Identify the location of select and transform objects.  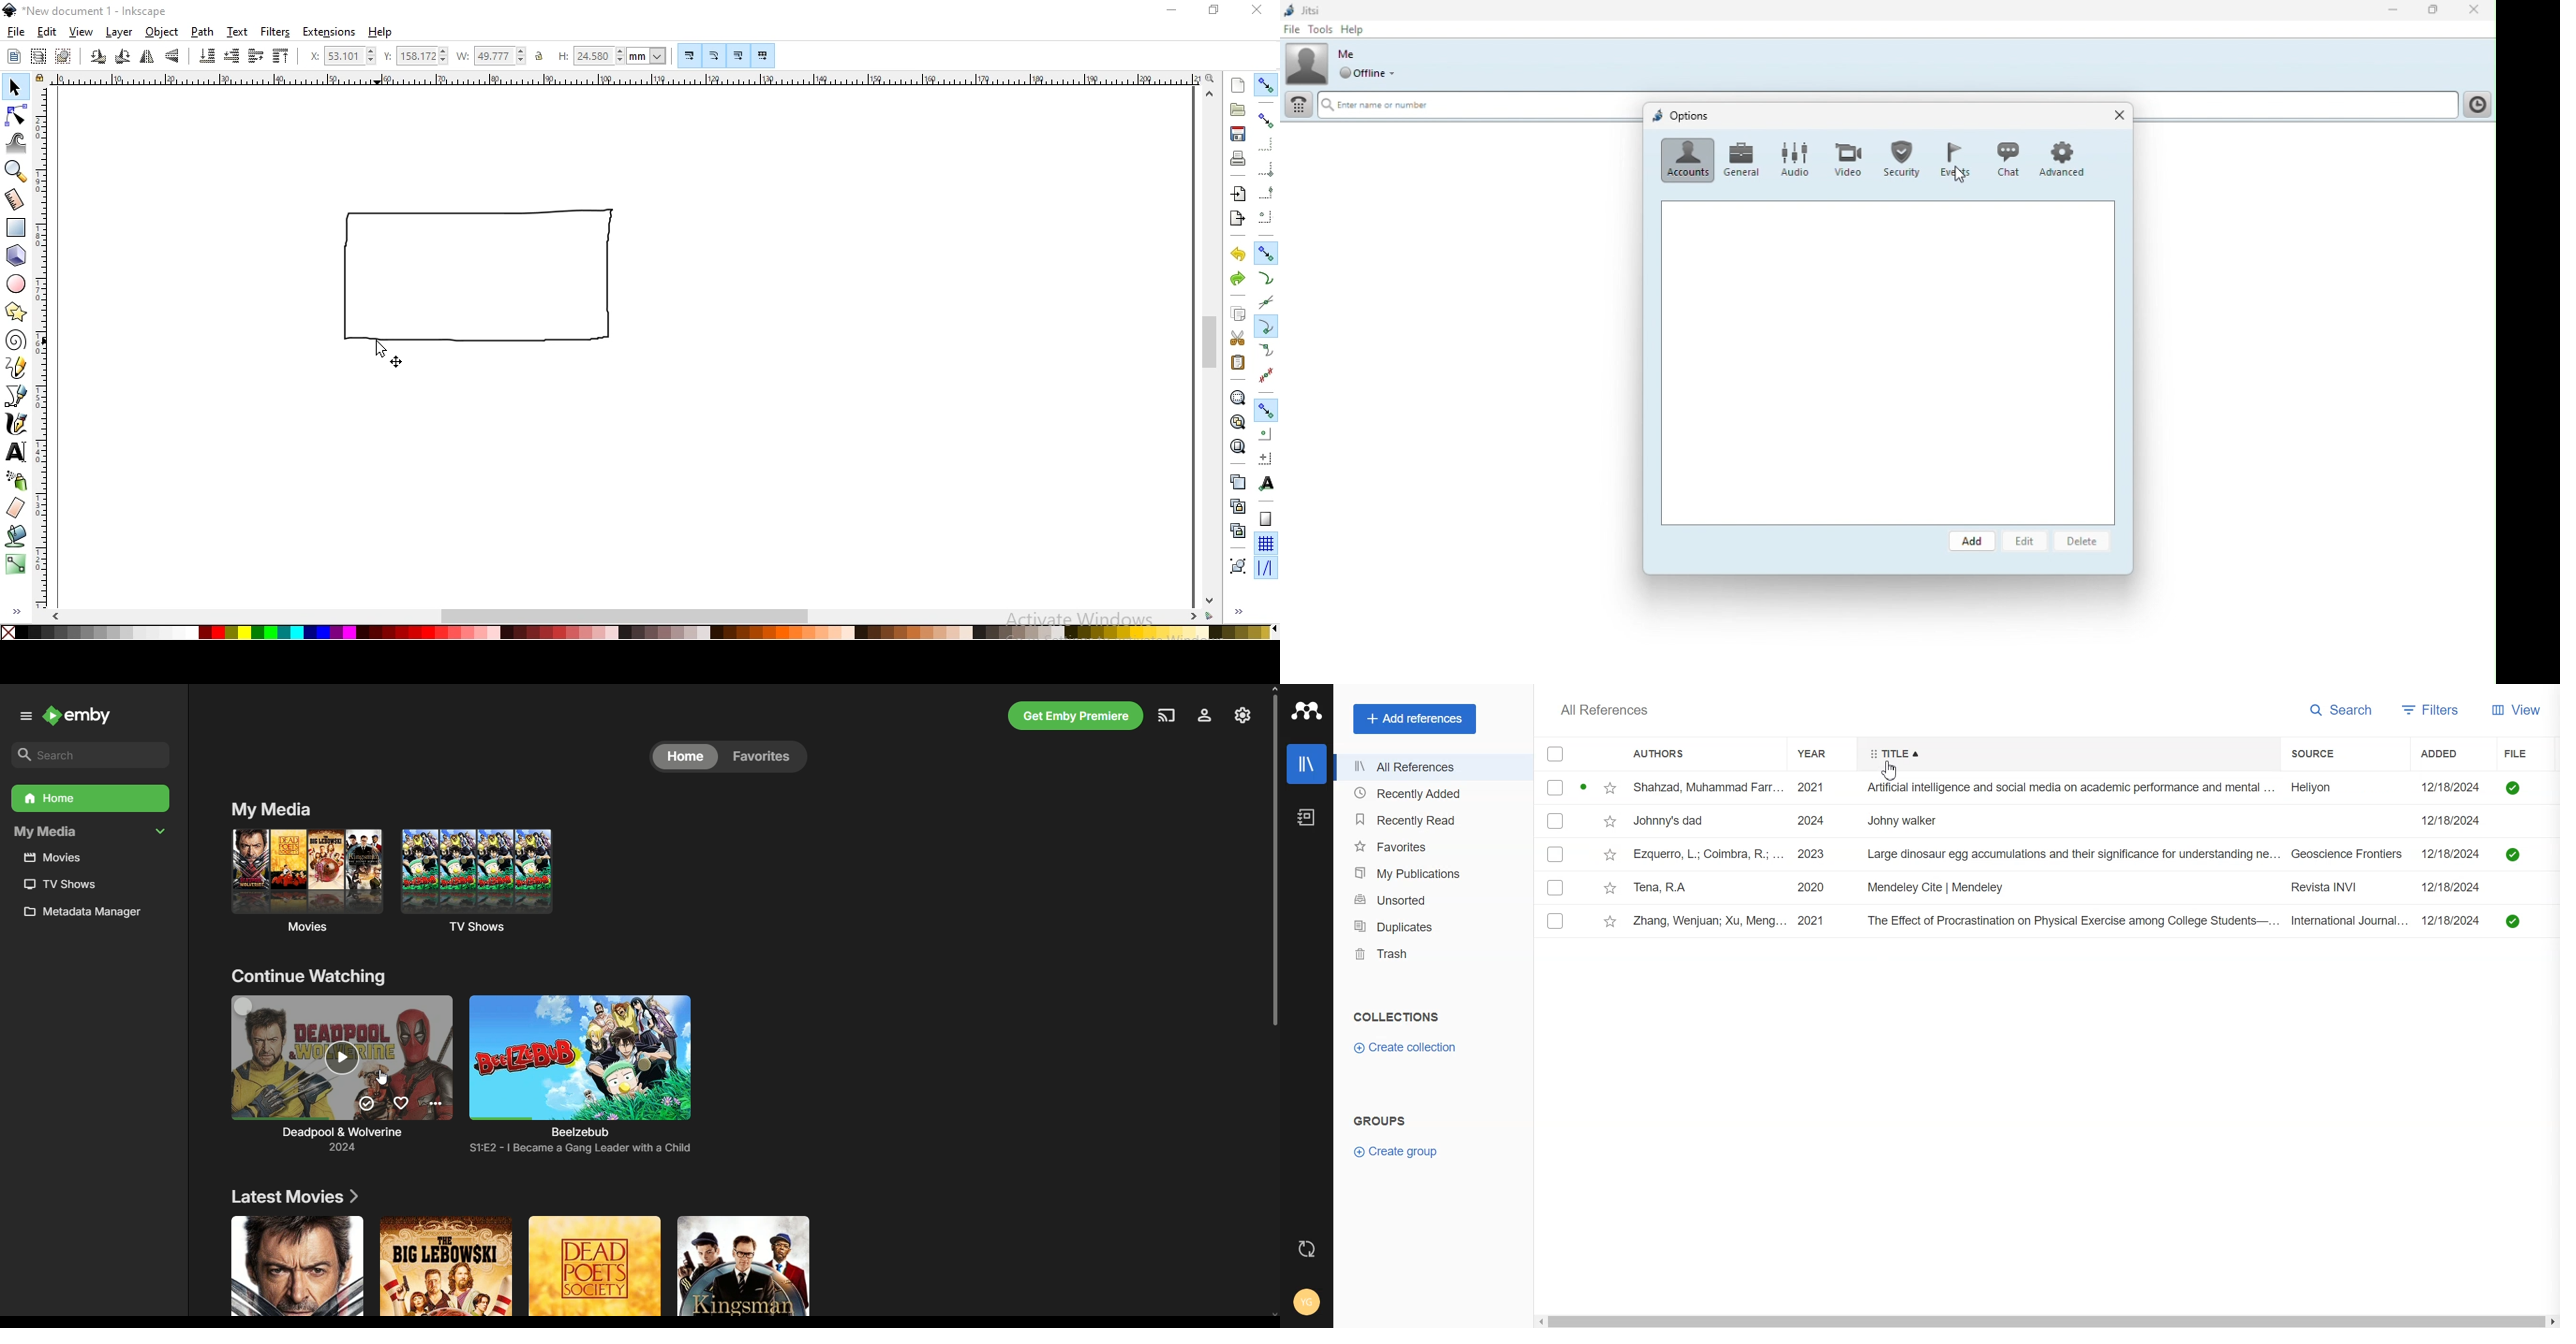
(16, 87).